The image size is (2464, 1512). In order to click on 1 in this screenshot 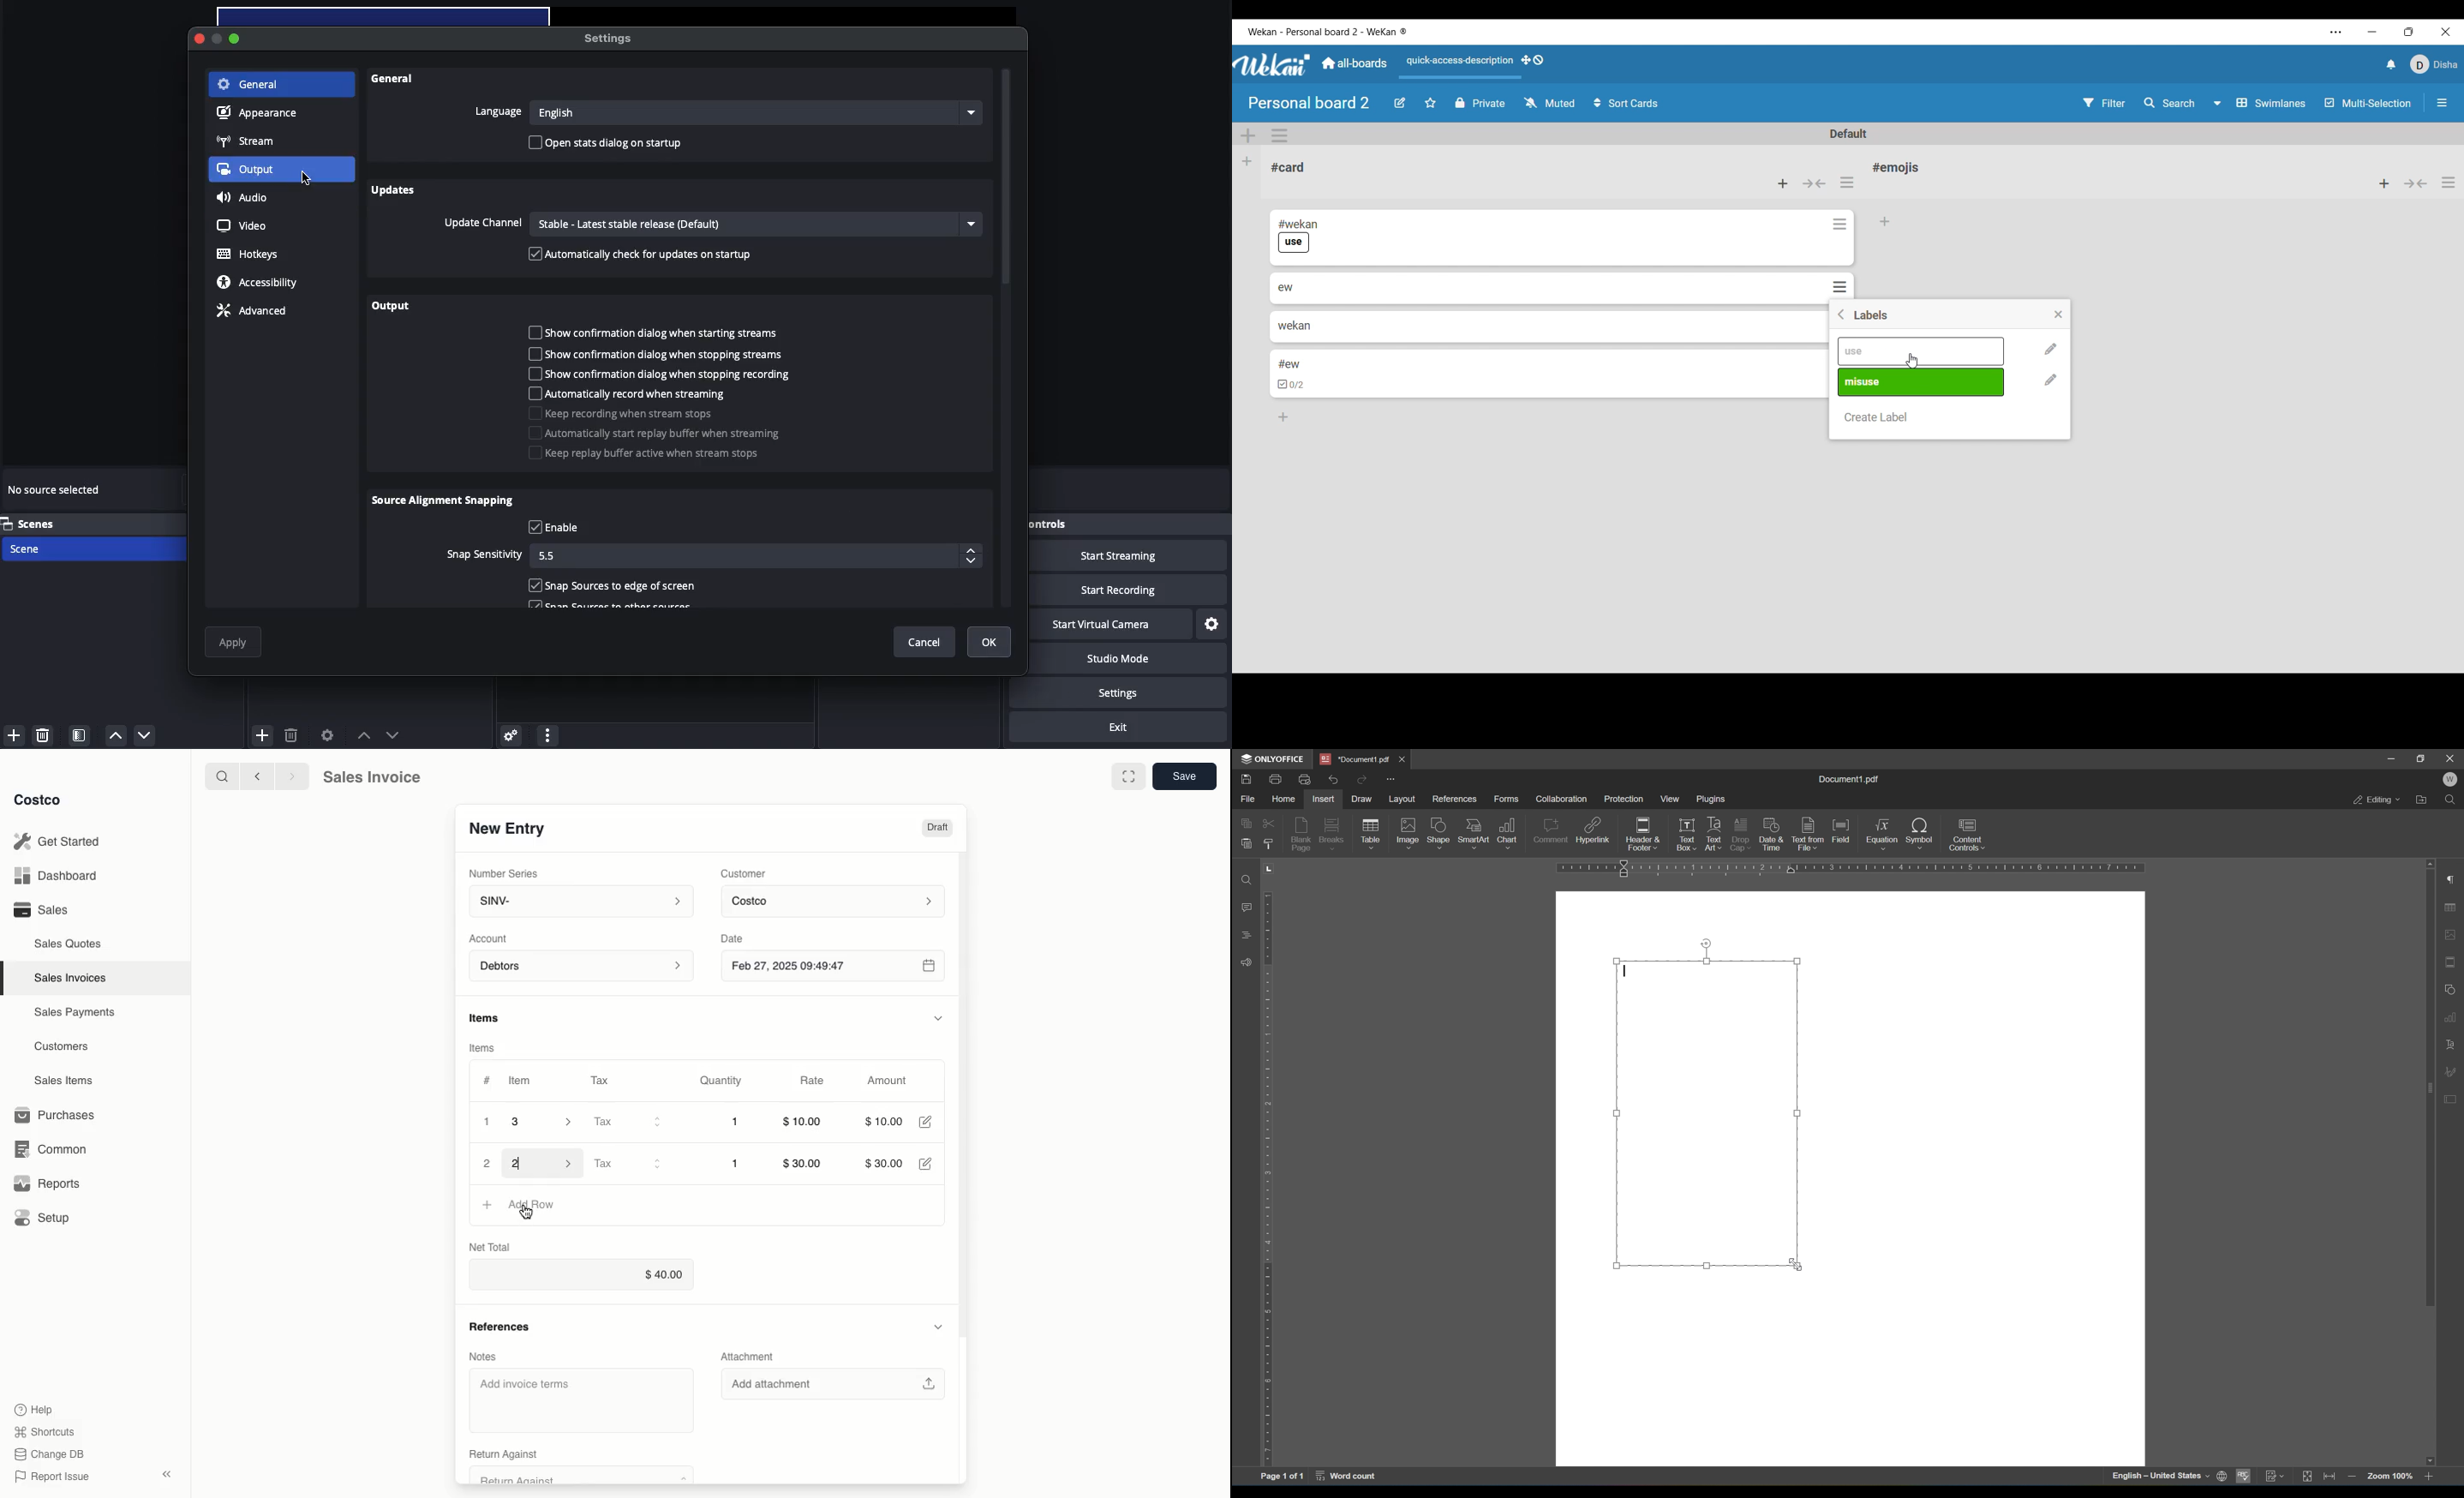, I will do `click(487, 1122)`.